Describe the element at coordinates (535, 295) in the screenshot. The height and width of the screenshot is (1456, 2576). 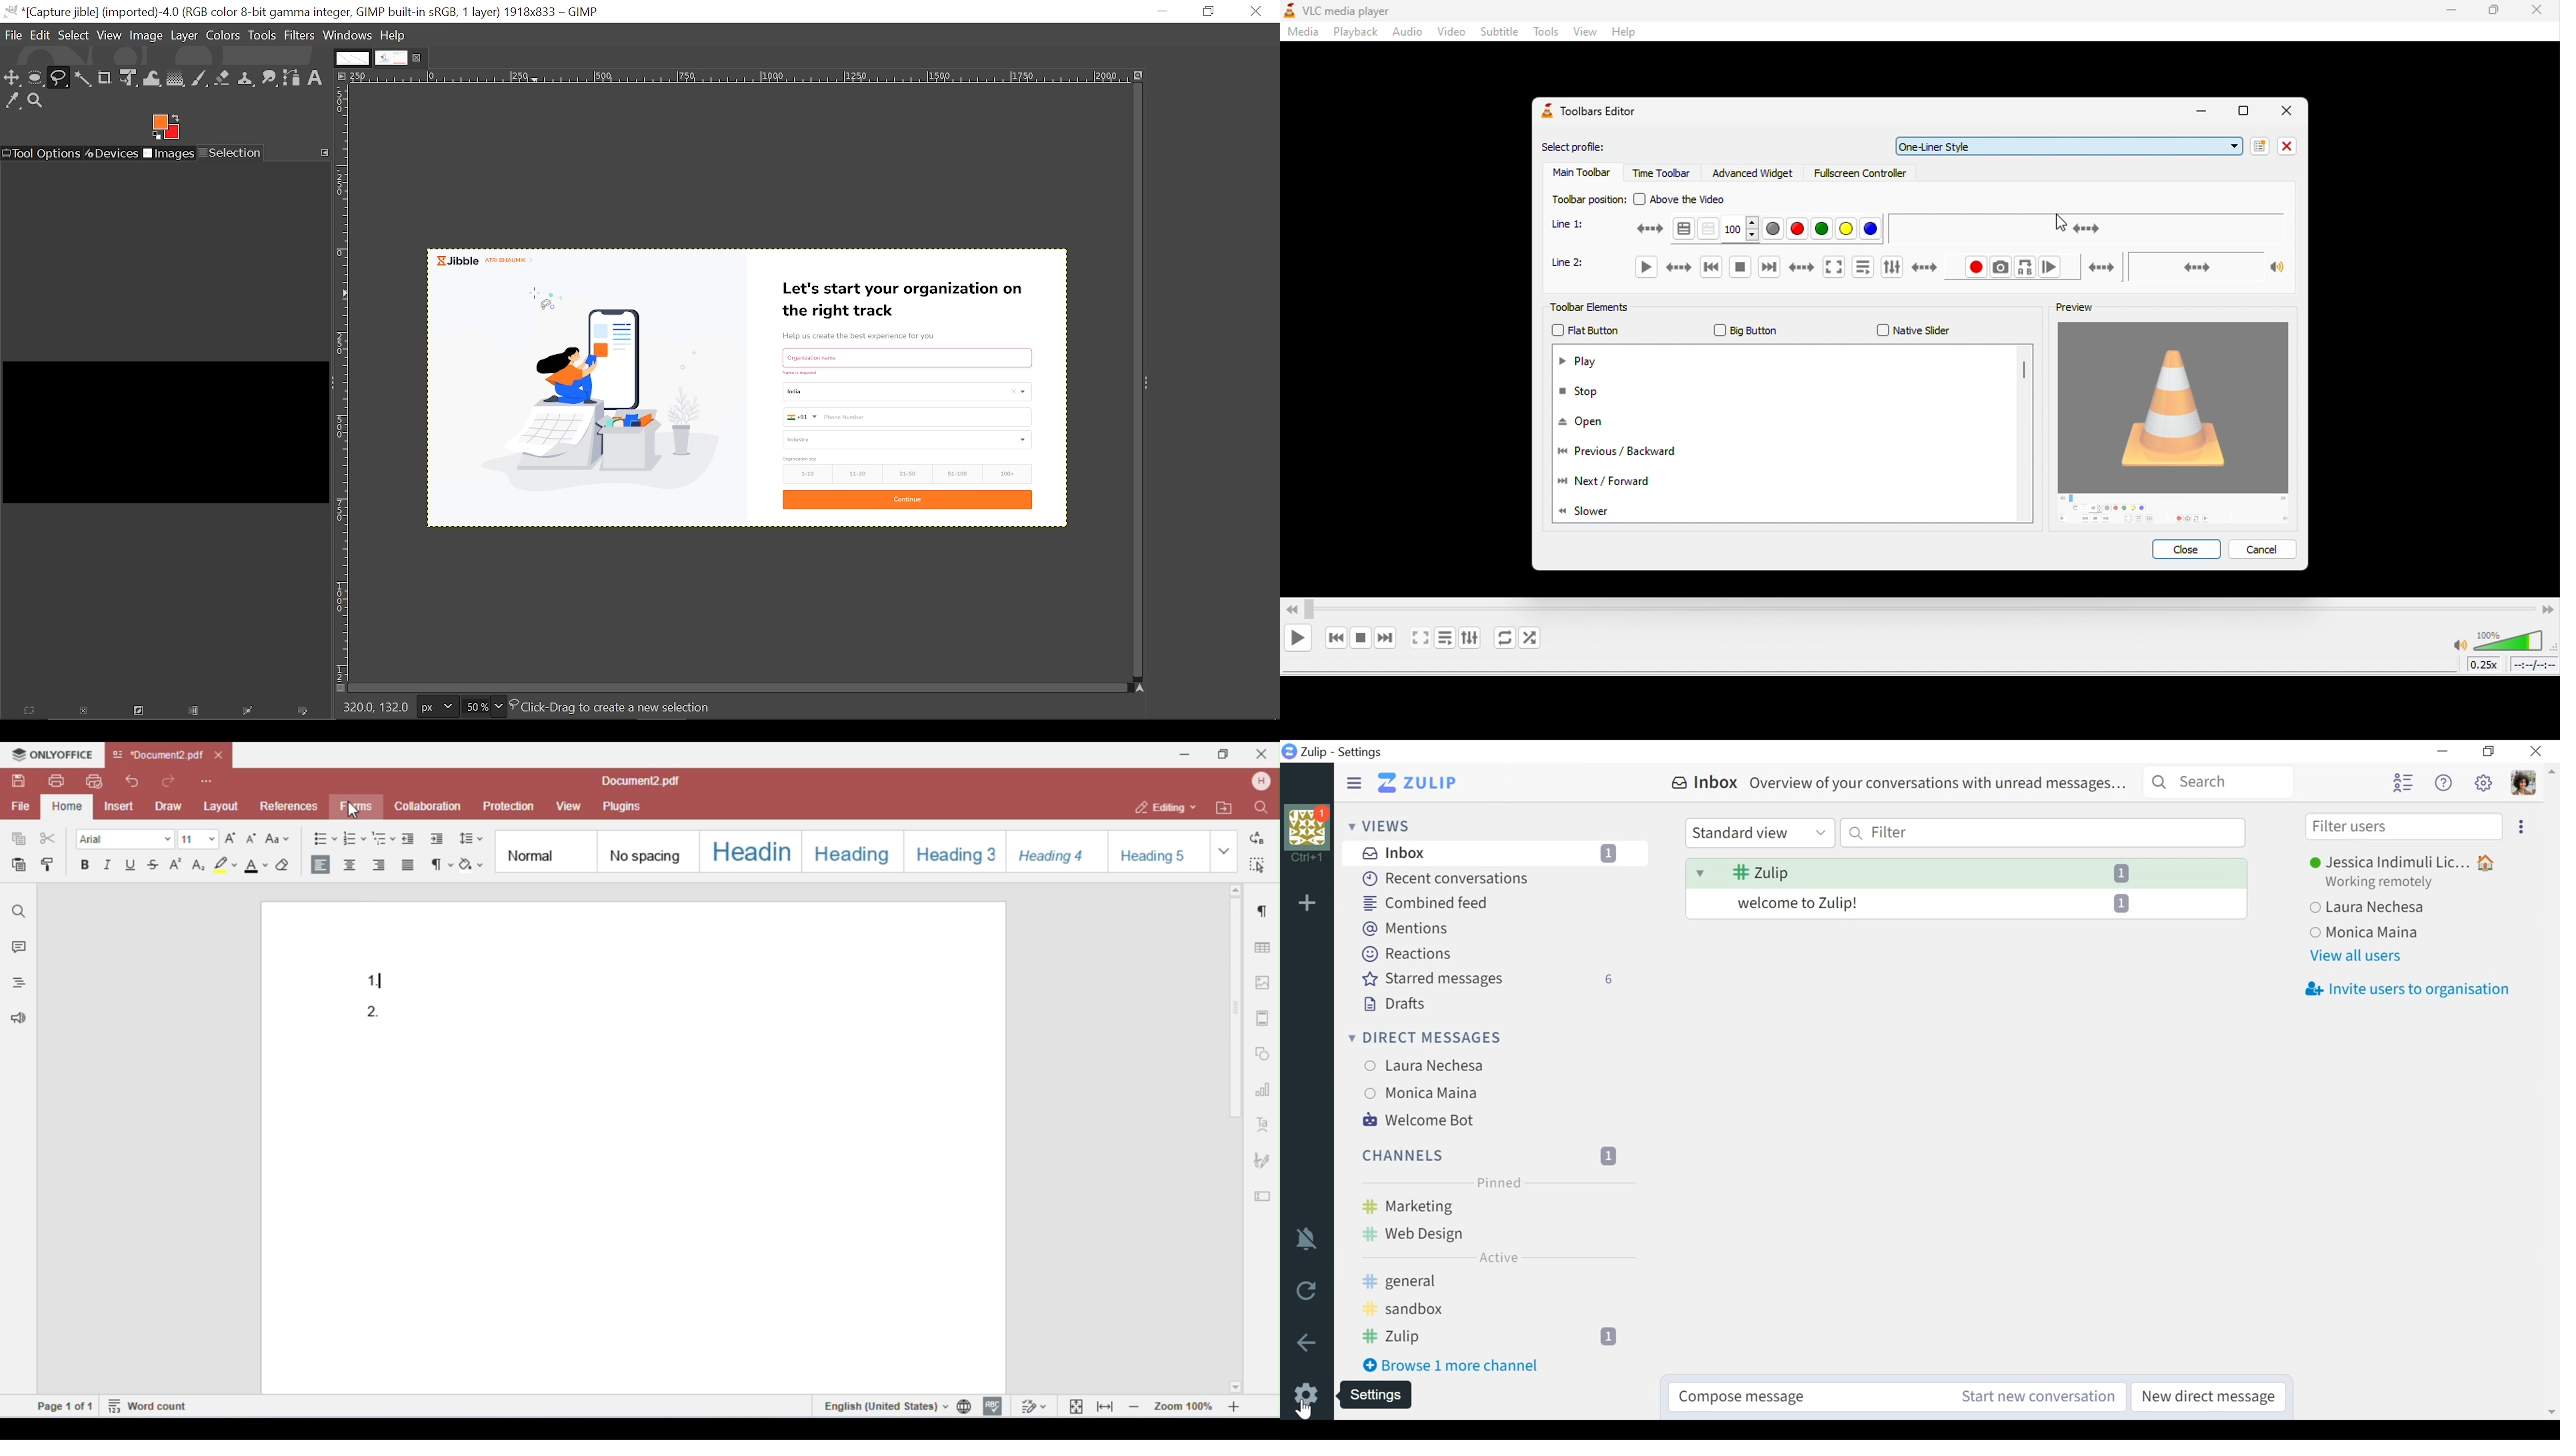
I see `Cursor` at that location.